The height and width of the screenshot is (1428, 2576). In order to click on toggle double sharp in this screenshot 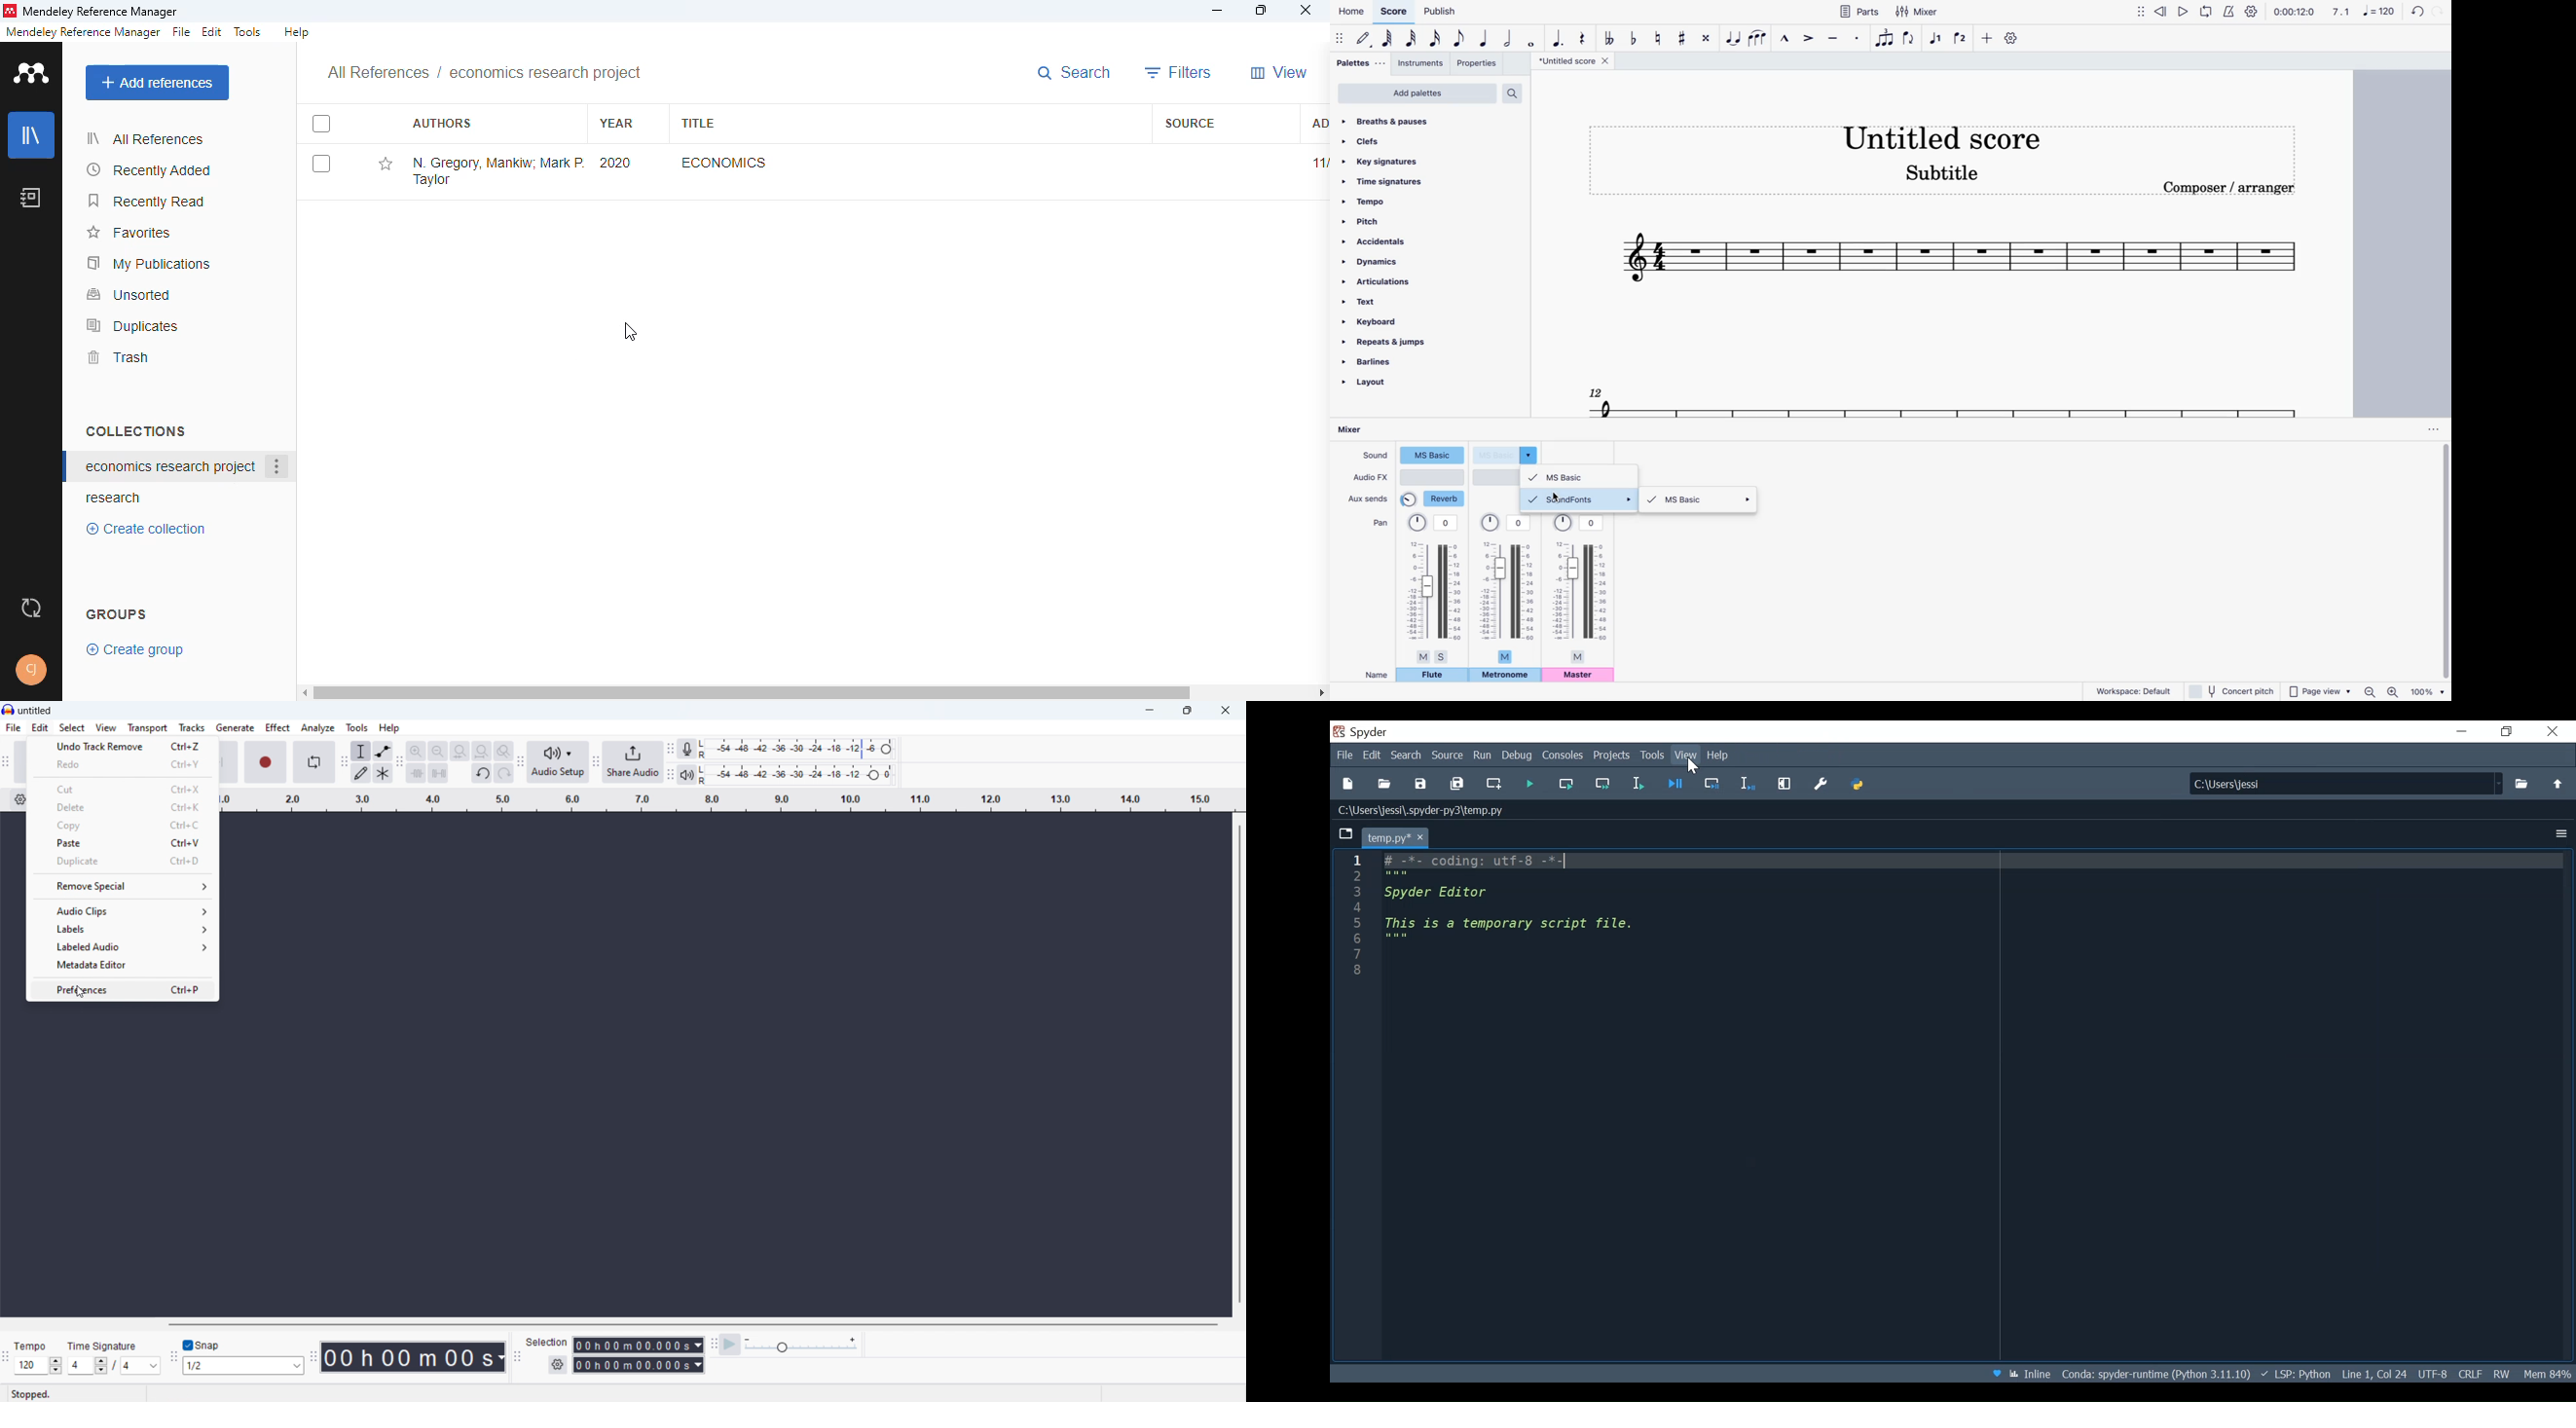, I will do `click(1706, 39)`.